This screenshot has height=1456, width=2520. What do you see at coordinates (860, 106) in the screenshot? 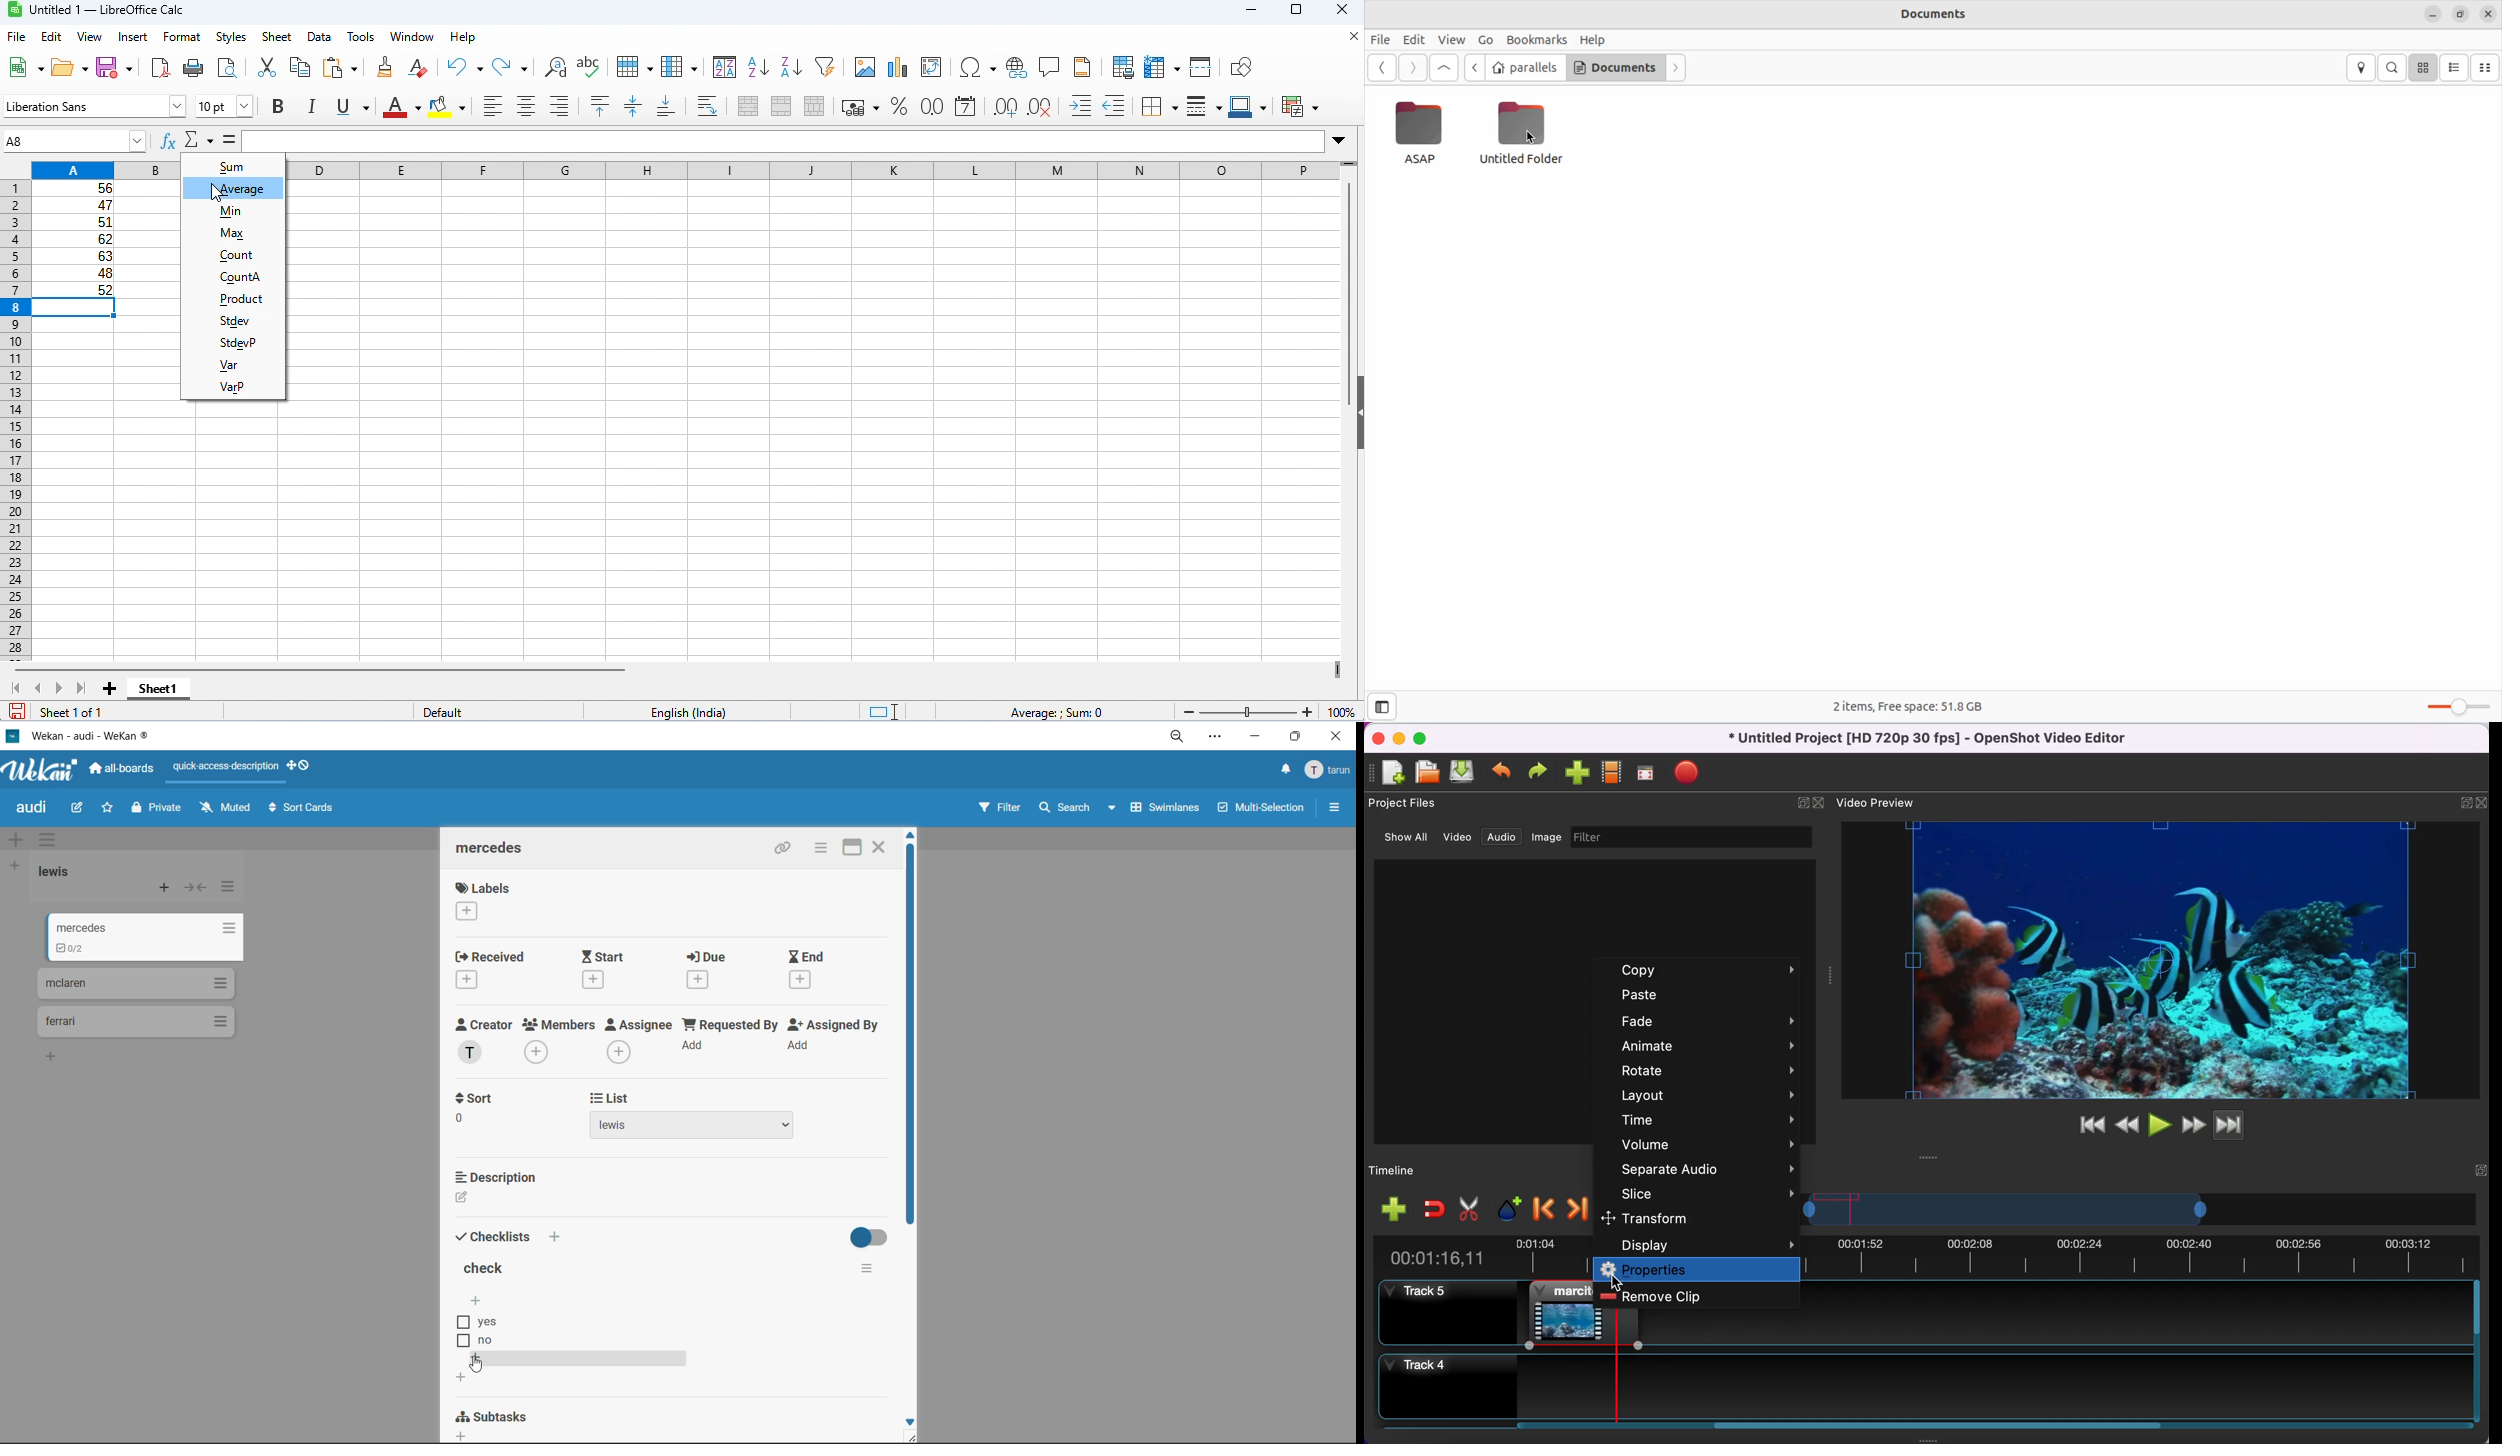
I see `format as currency` at bounding box center [860, 106].